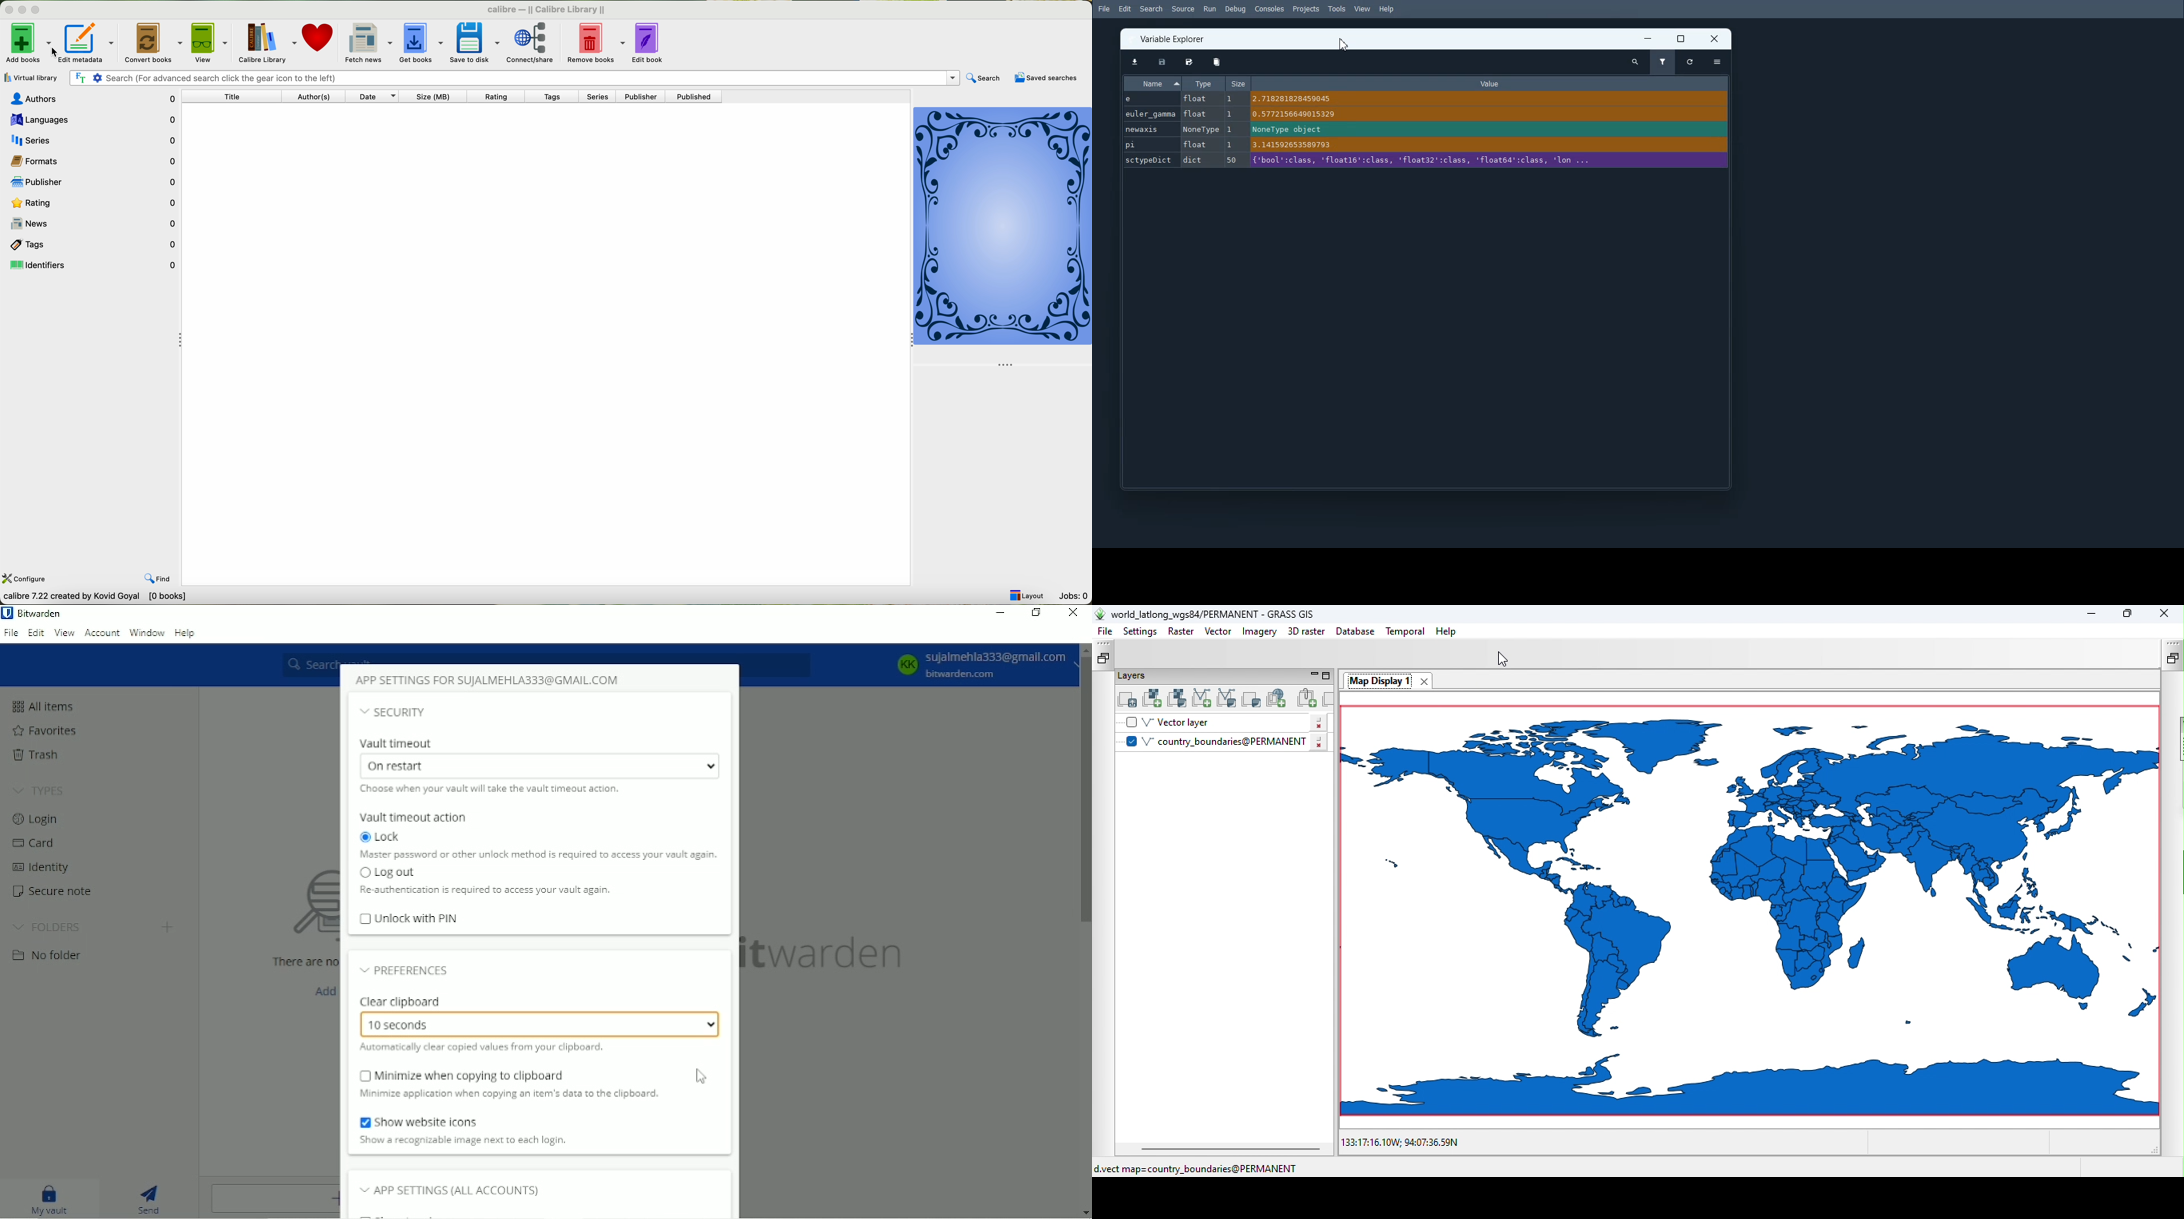 Image resolution: width=2184 pixels, height=1232 pixels. Describe the element at coordinates (40, 843) in the screenshot. I see `Card` at that location.